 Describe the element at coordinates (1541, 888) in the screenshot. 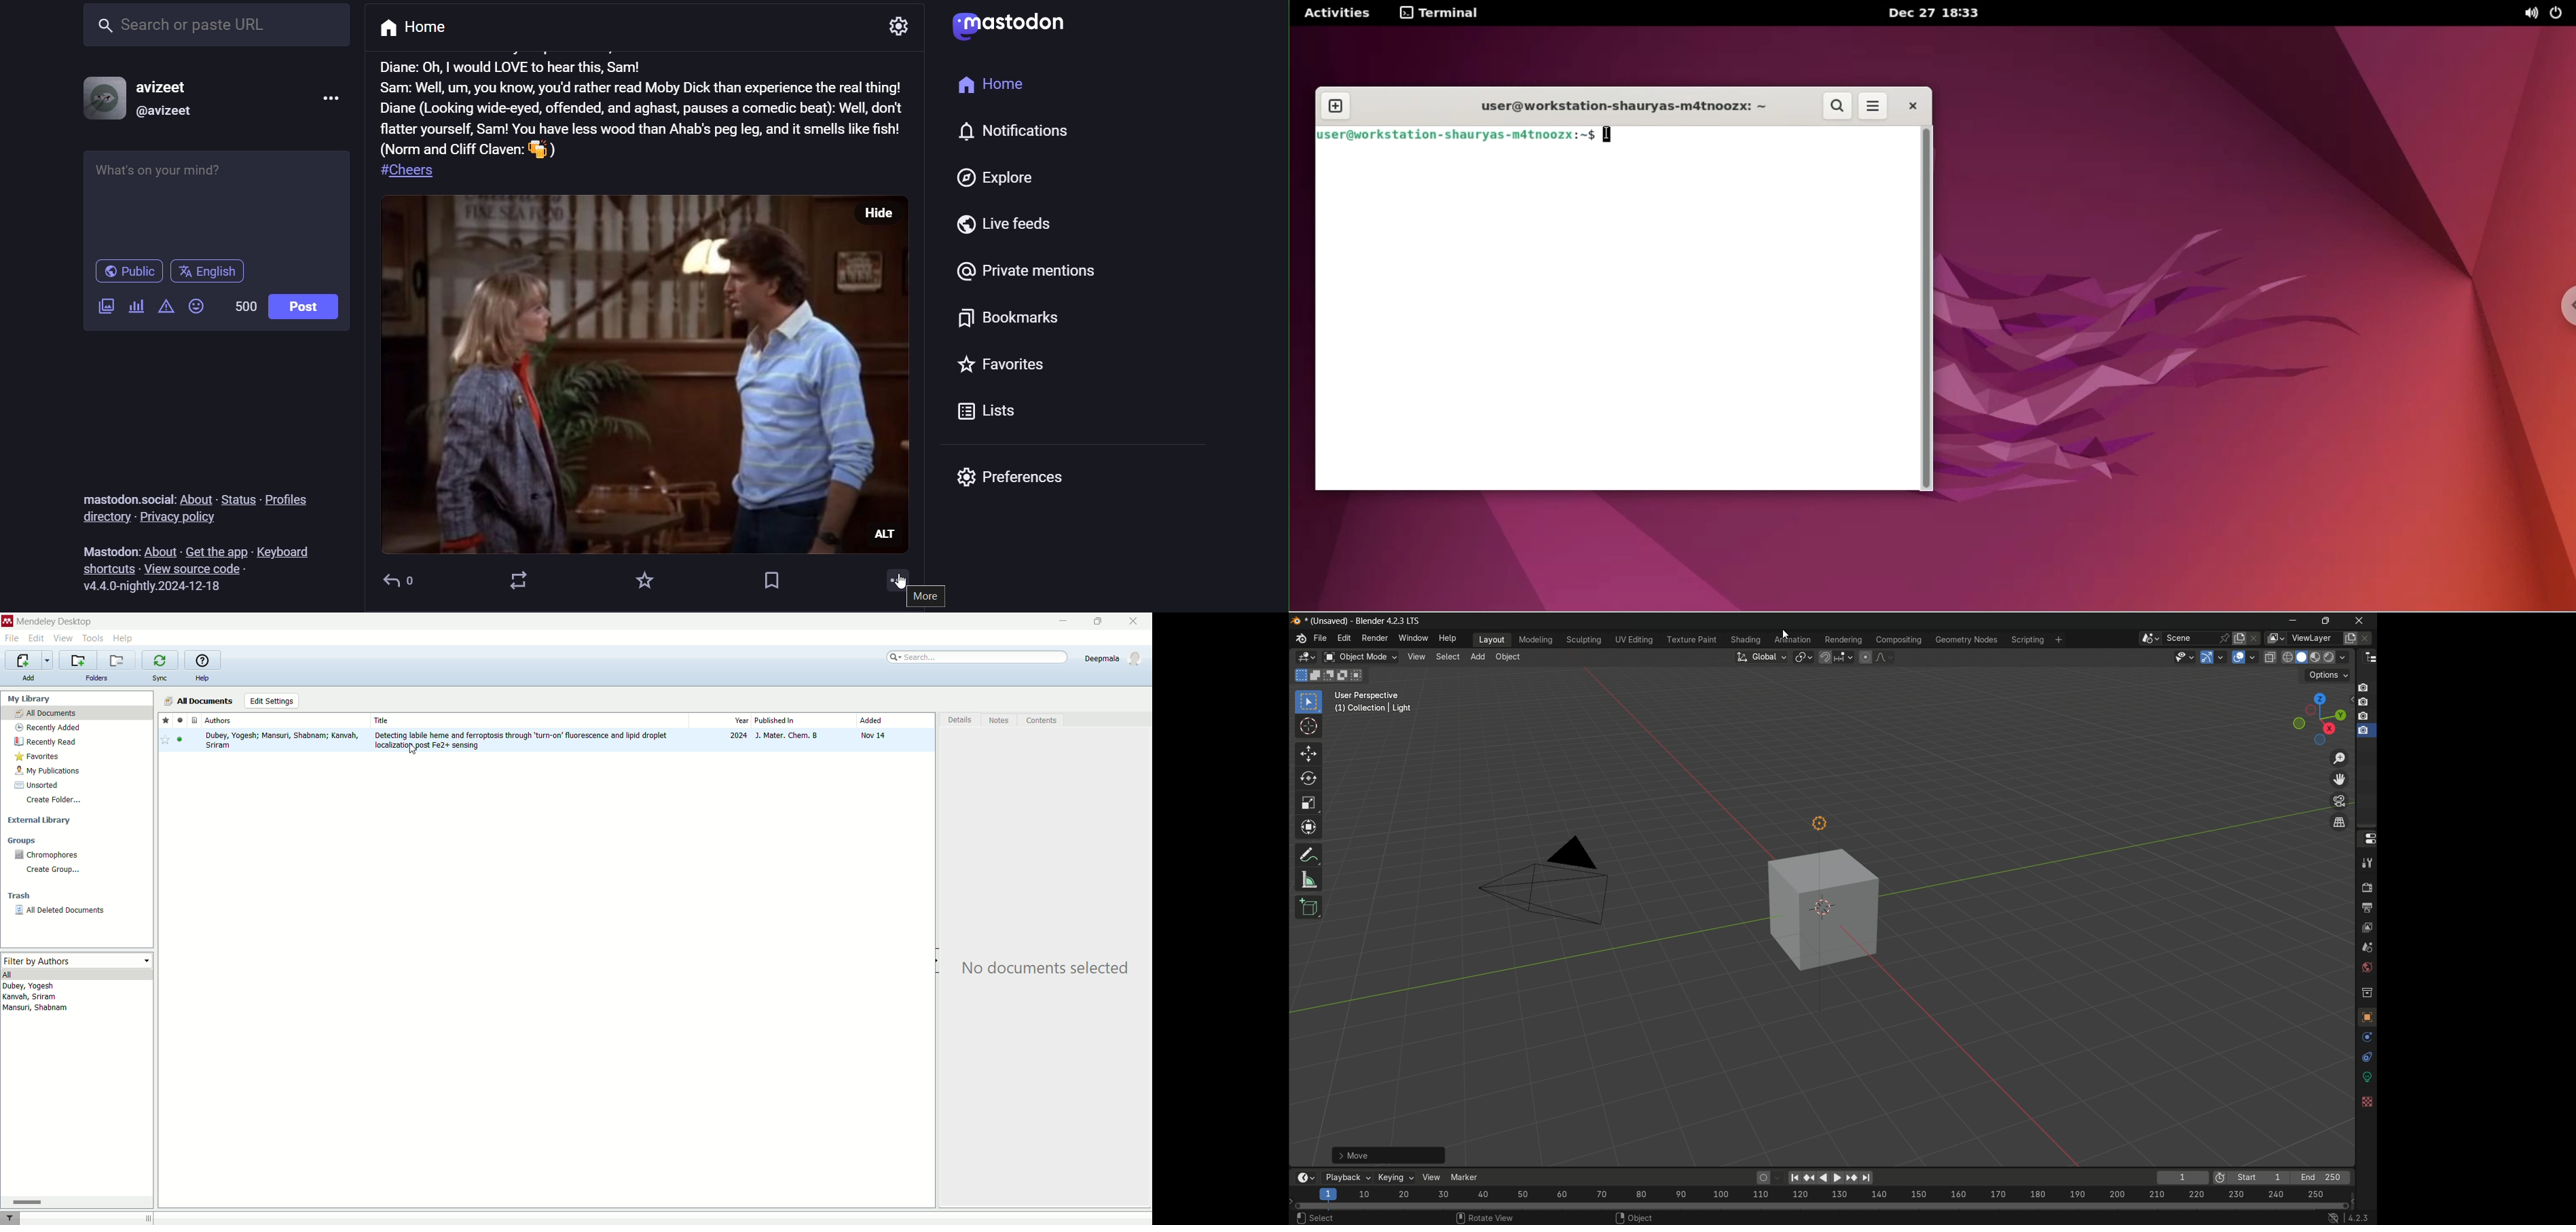

I see `camera` at that location.